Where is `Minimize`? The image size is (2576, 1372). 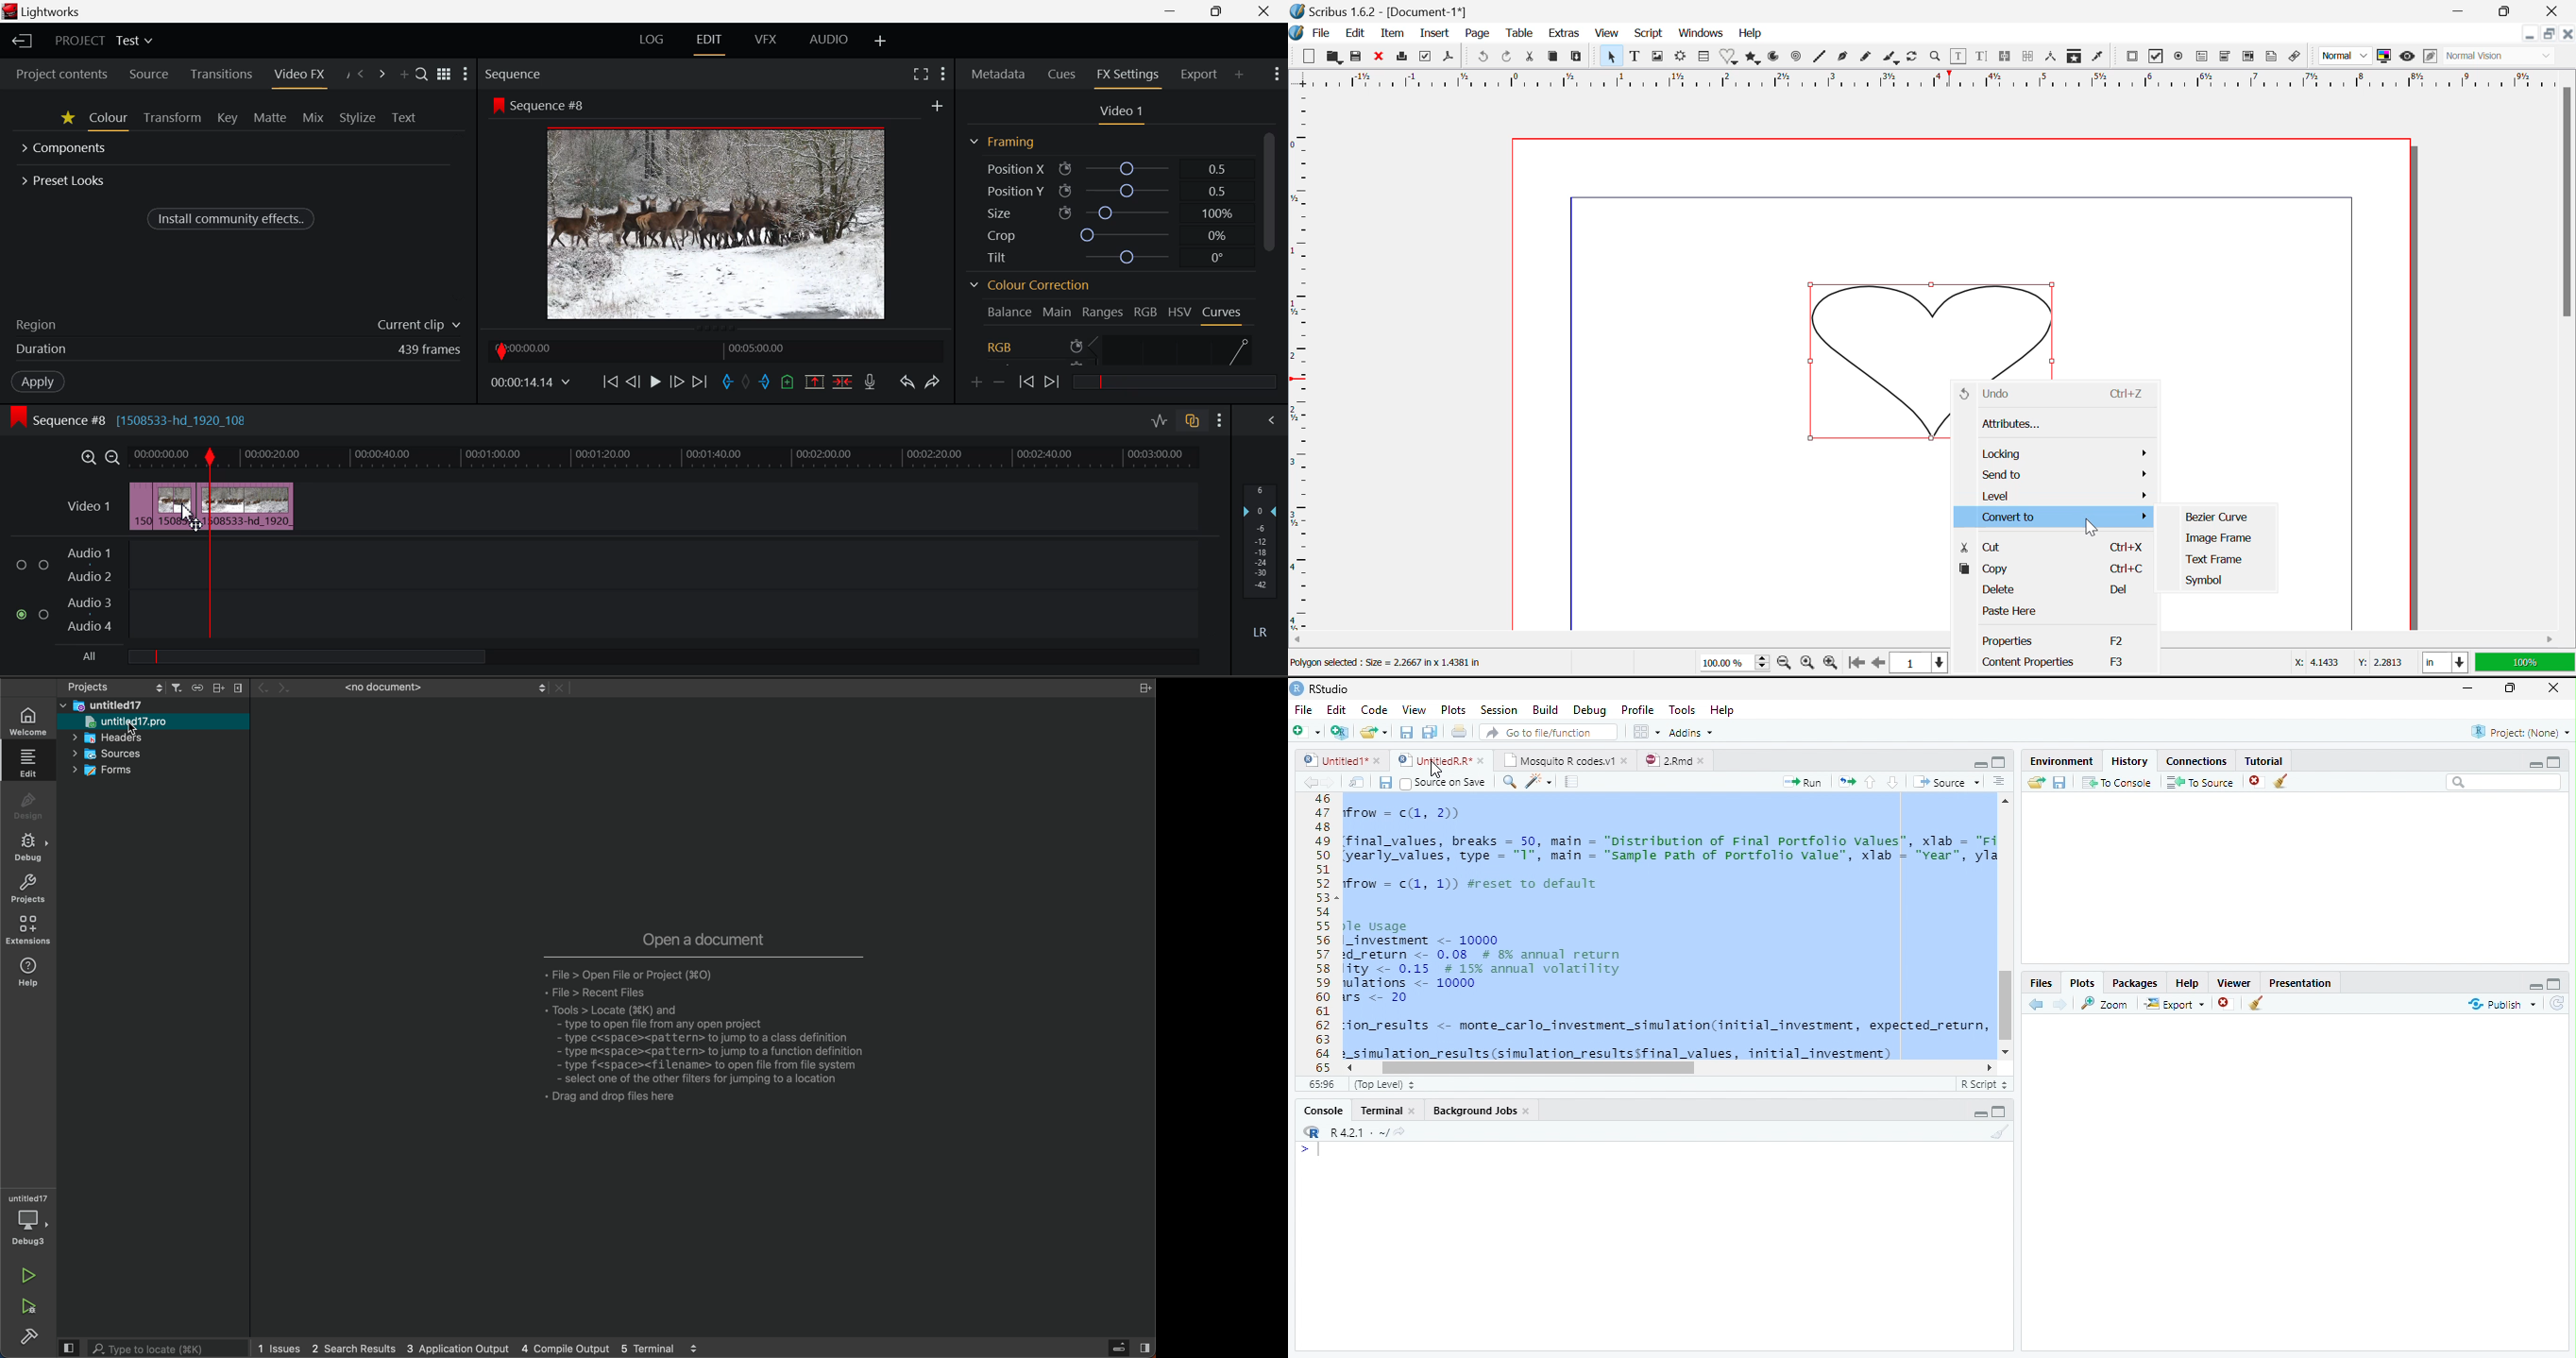
Minimize is located at coordinates (2471, 689).